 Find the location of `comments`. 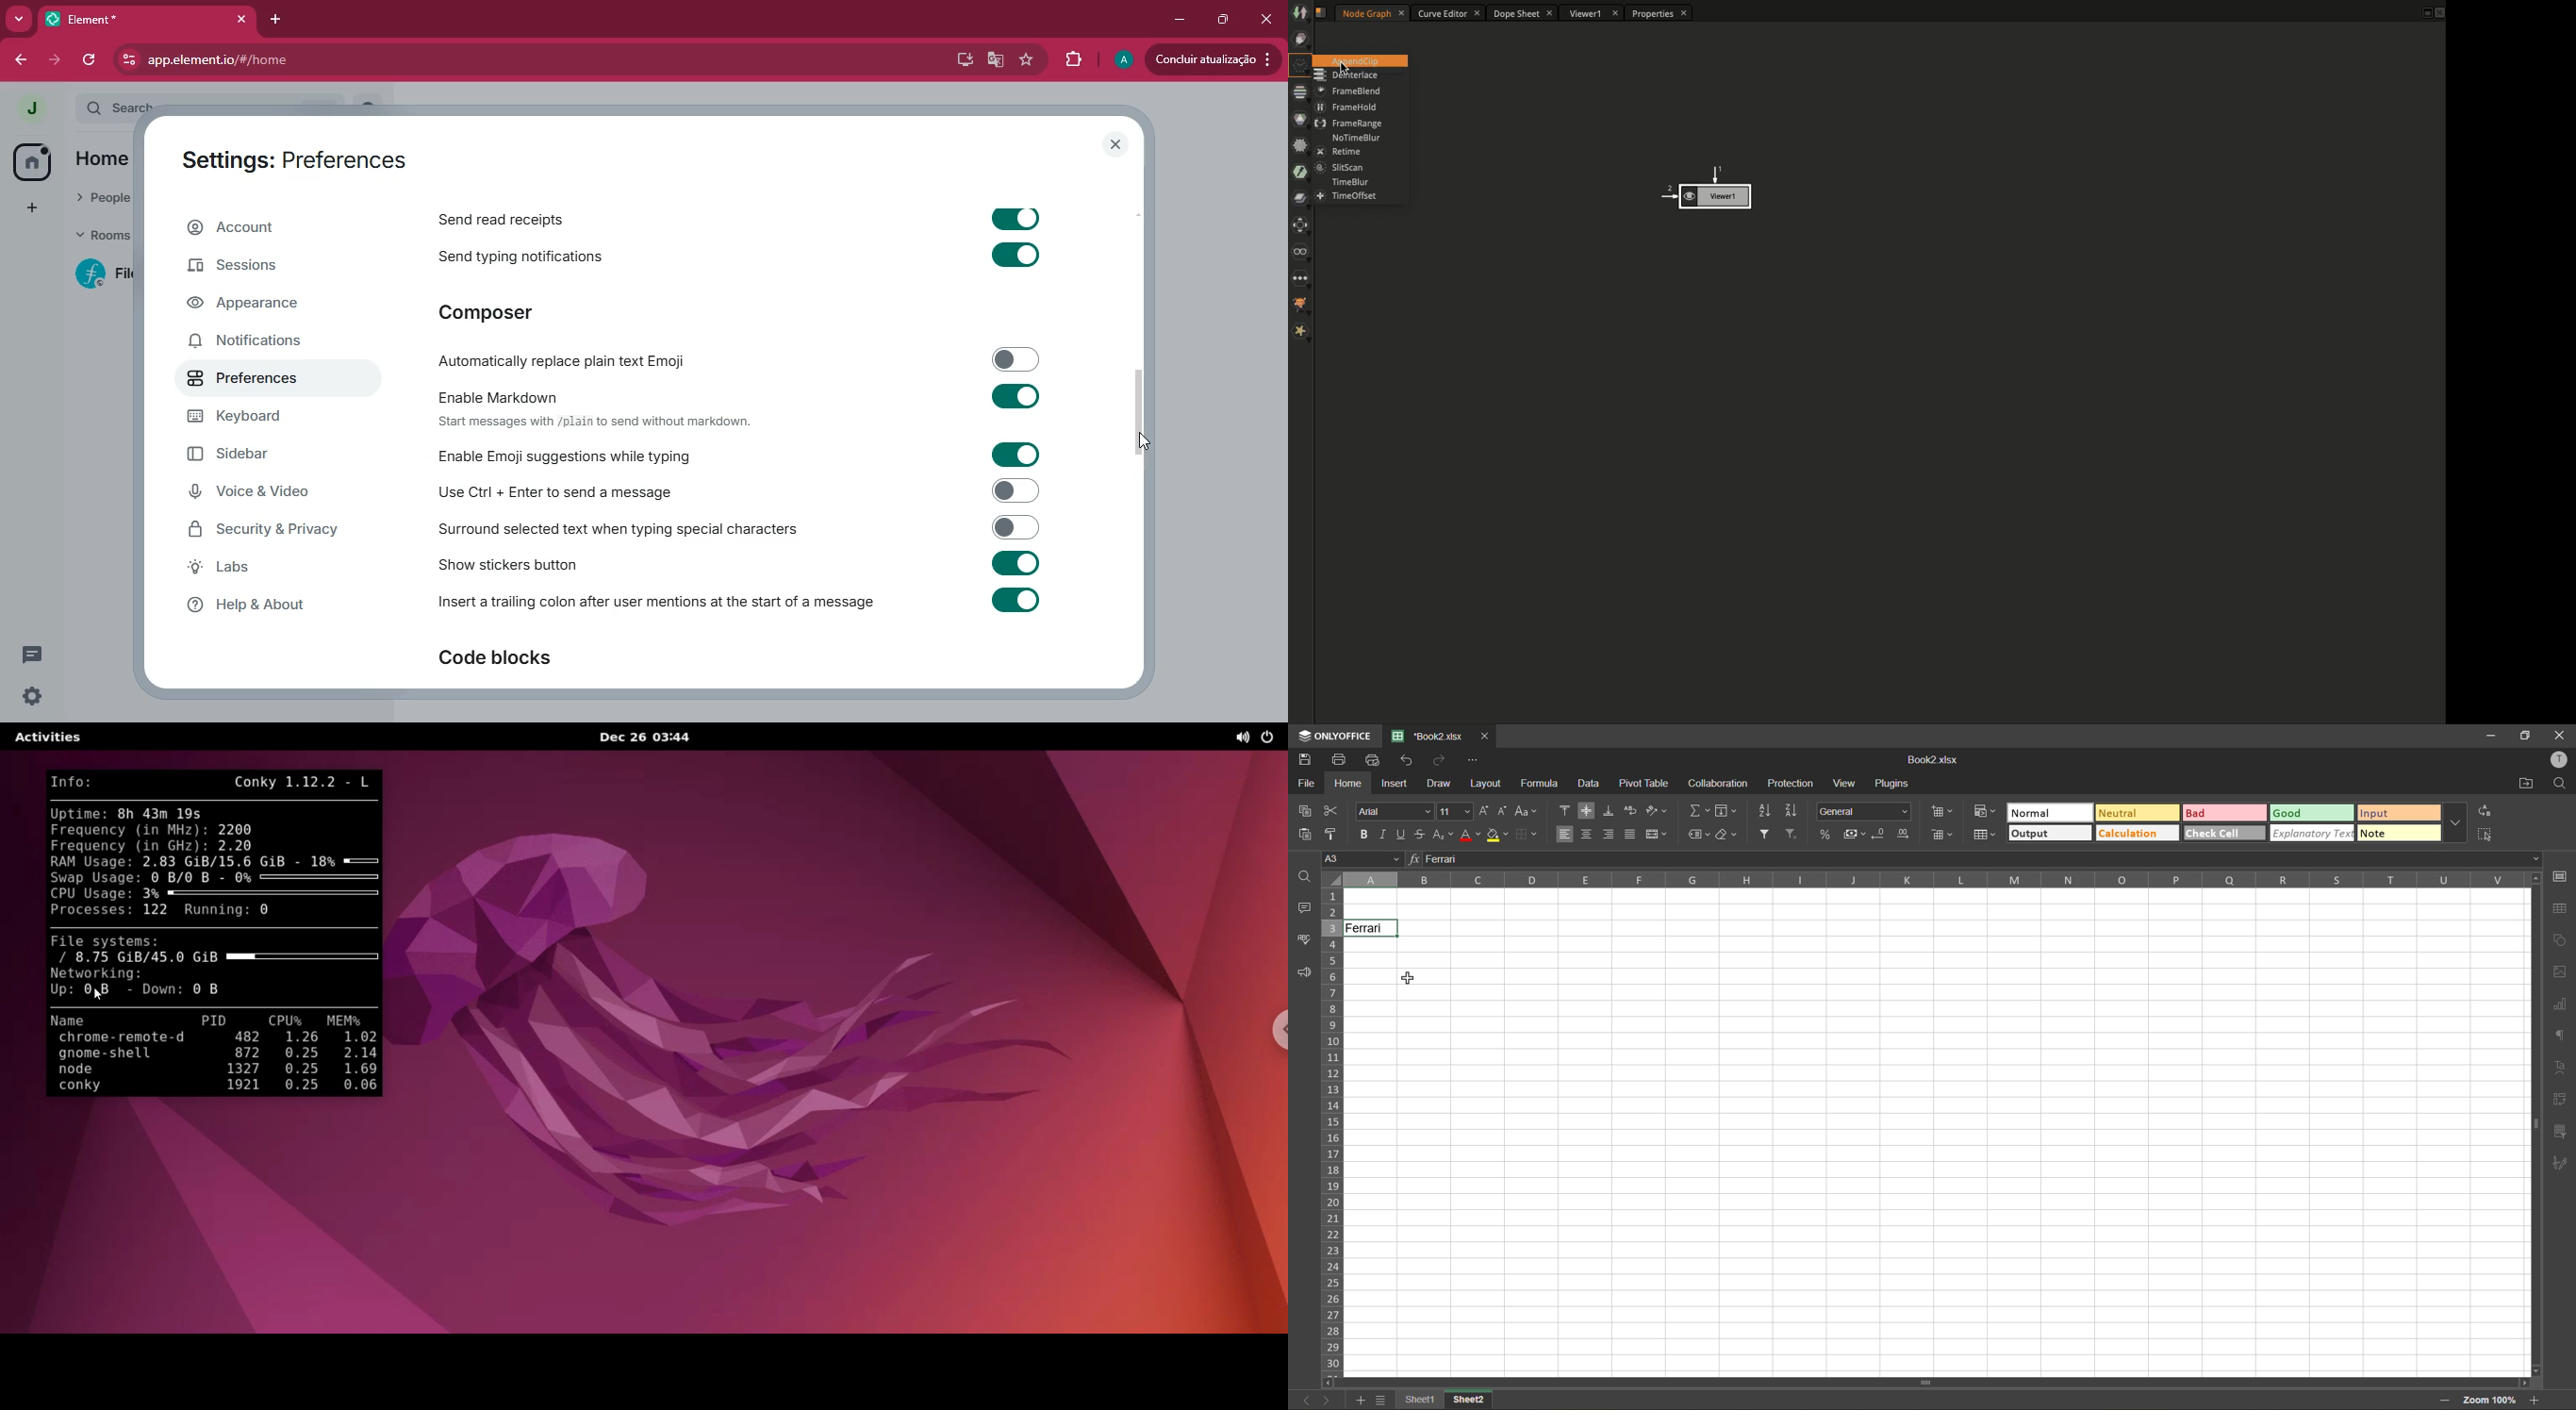

comments is located at coordinates (1301, 908).